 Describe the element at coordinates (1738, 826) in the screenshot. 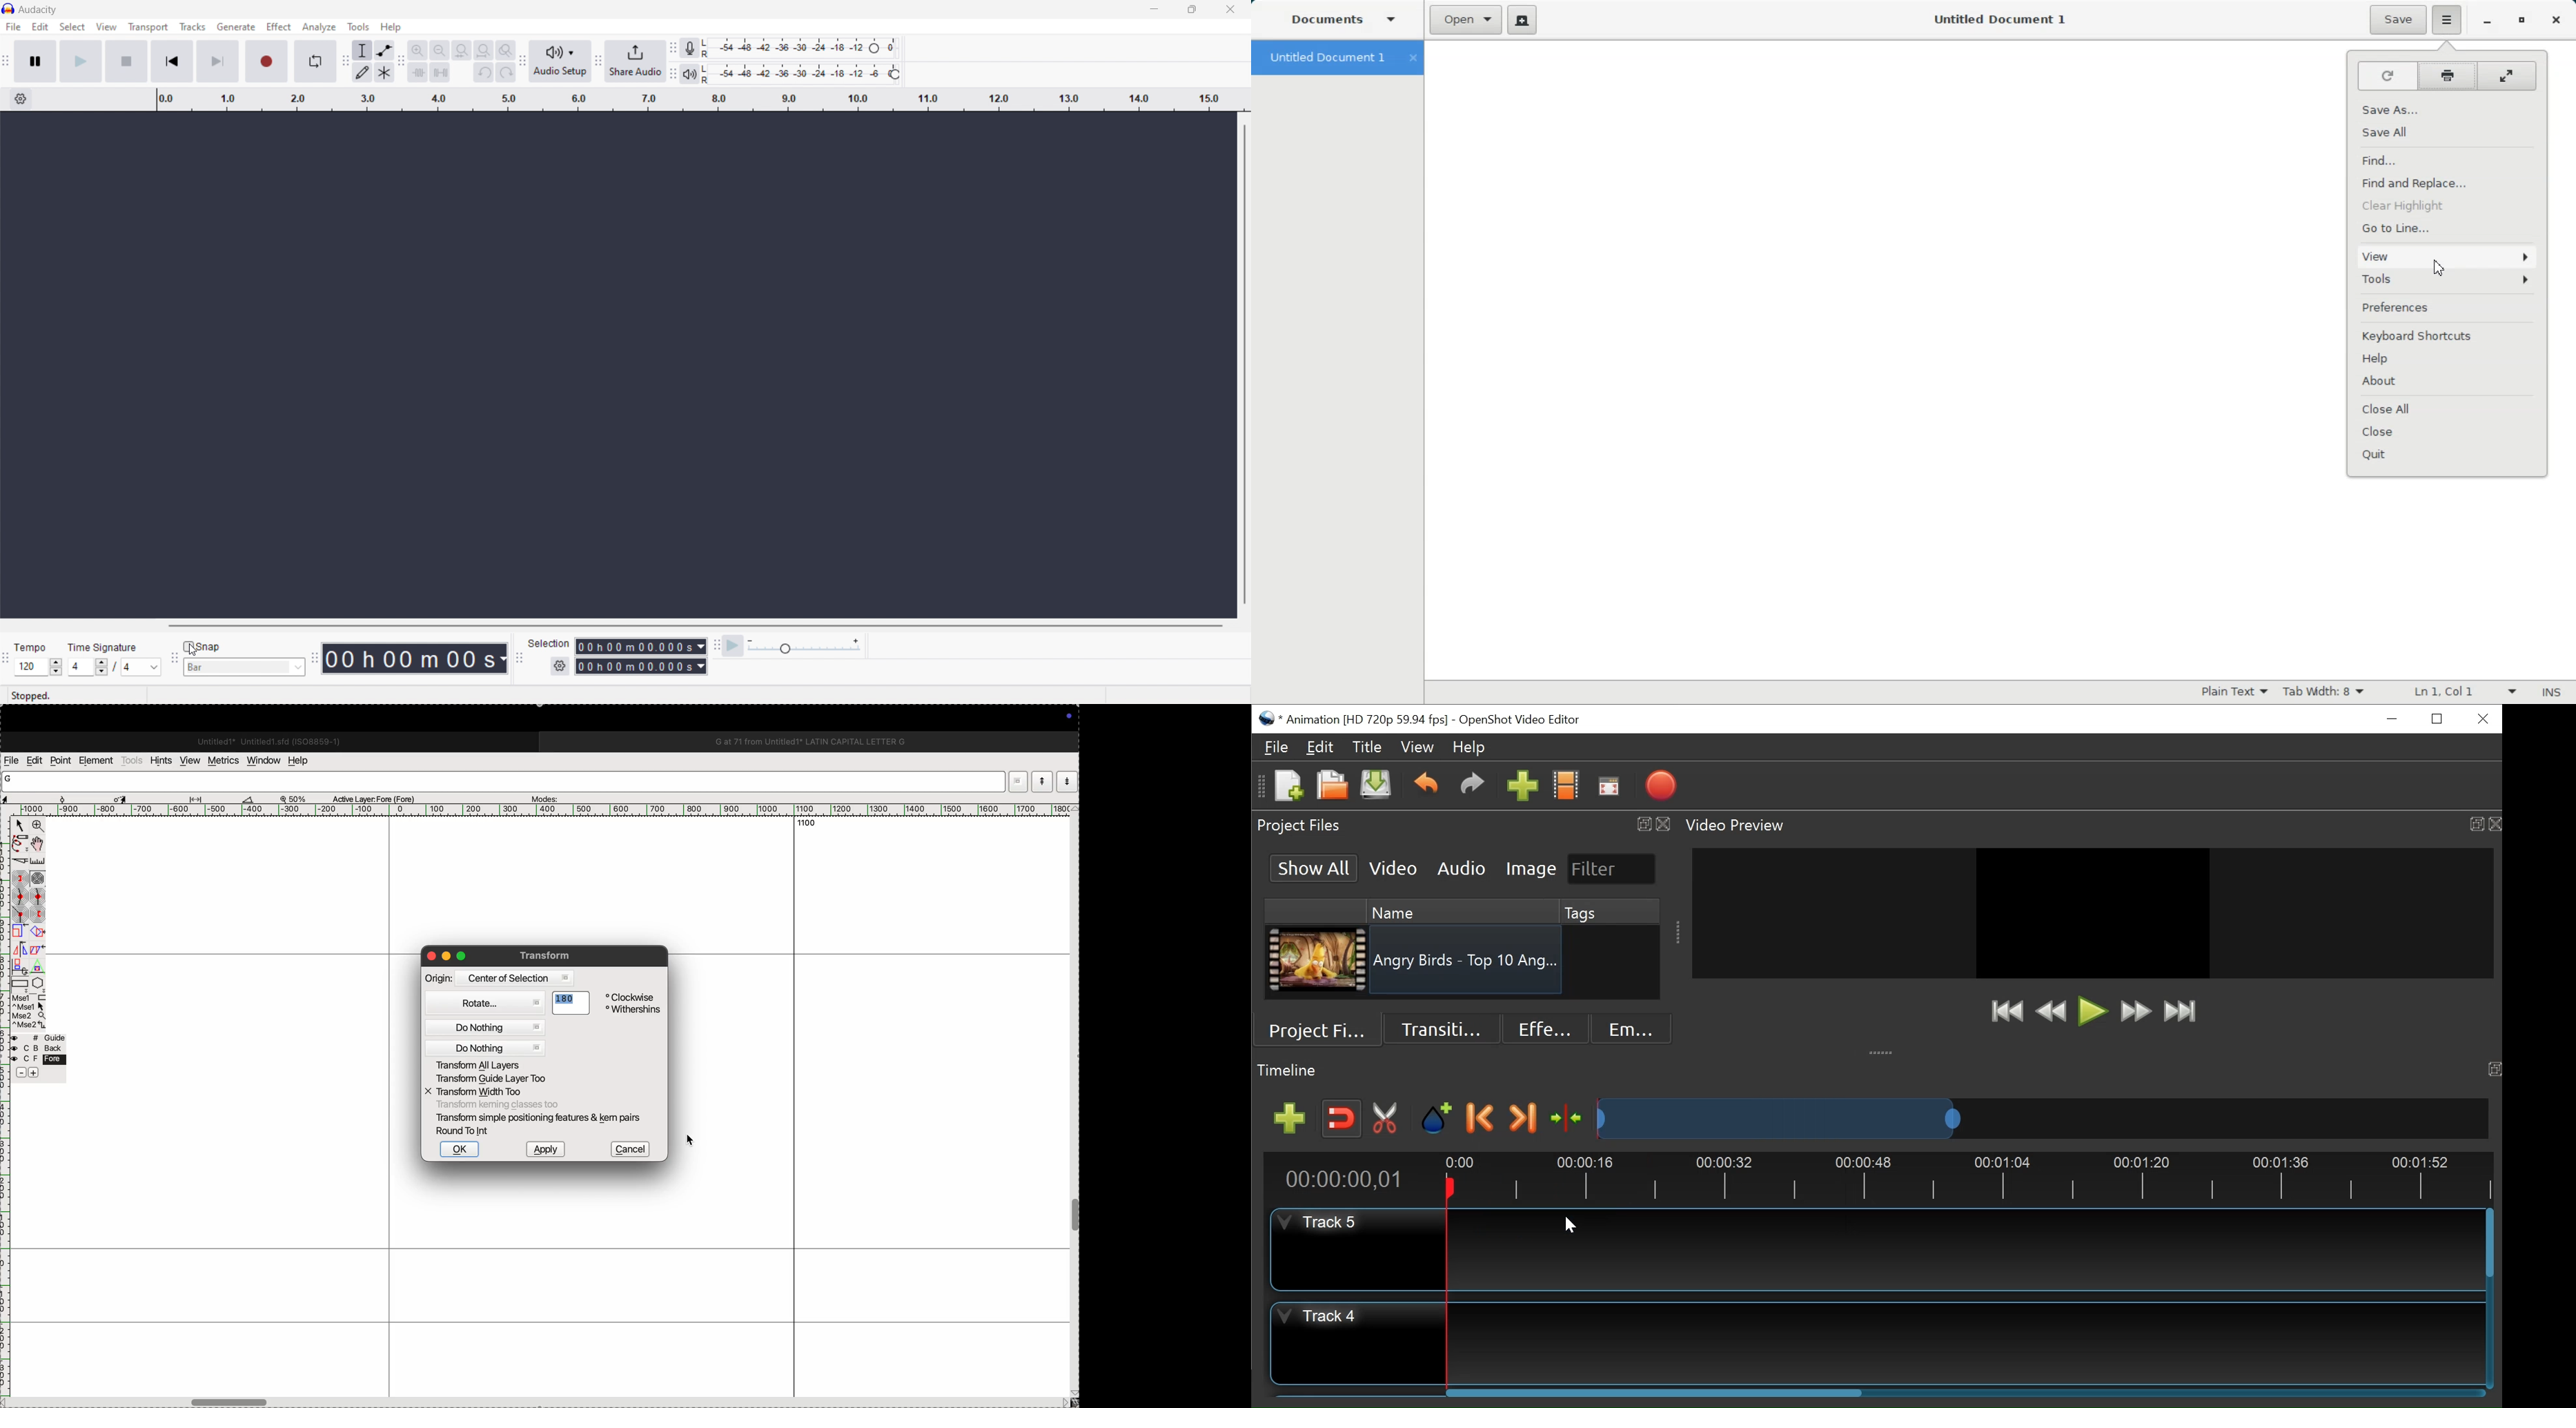

I see `Video Preview Panel` at that location.